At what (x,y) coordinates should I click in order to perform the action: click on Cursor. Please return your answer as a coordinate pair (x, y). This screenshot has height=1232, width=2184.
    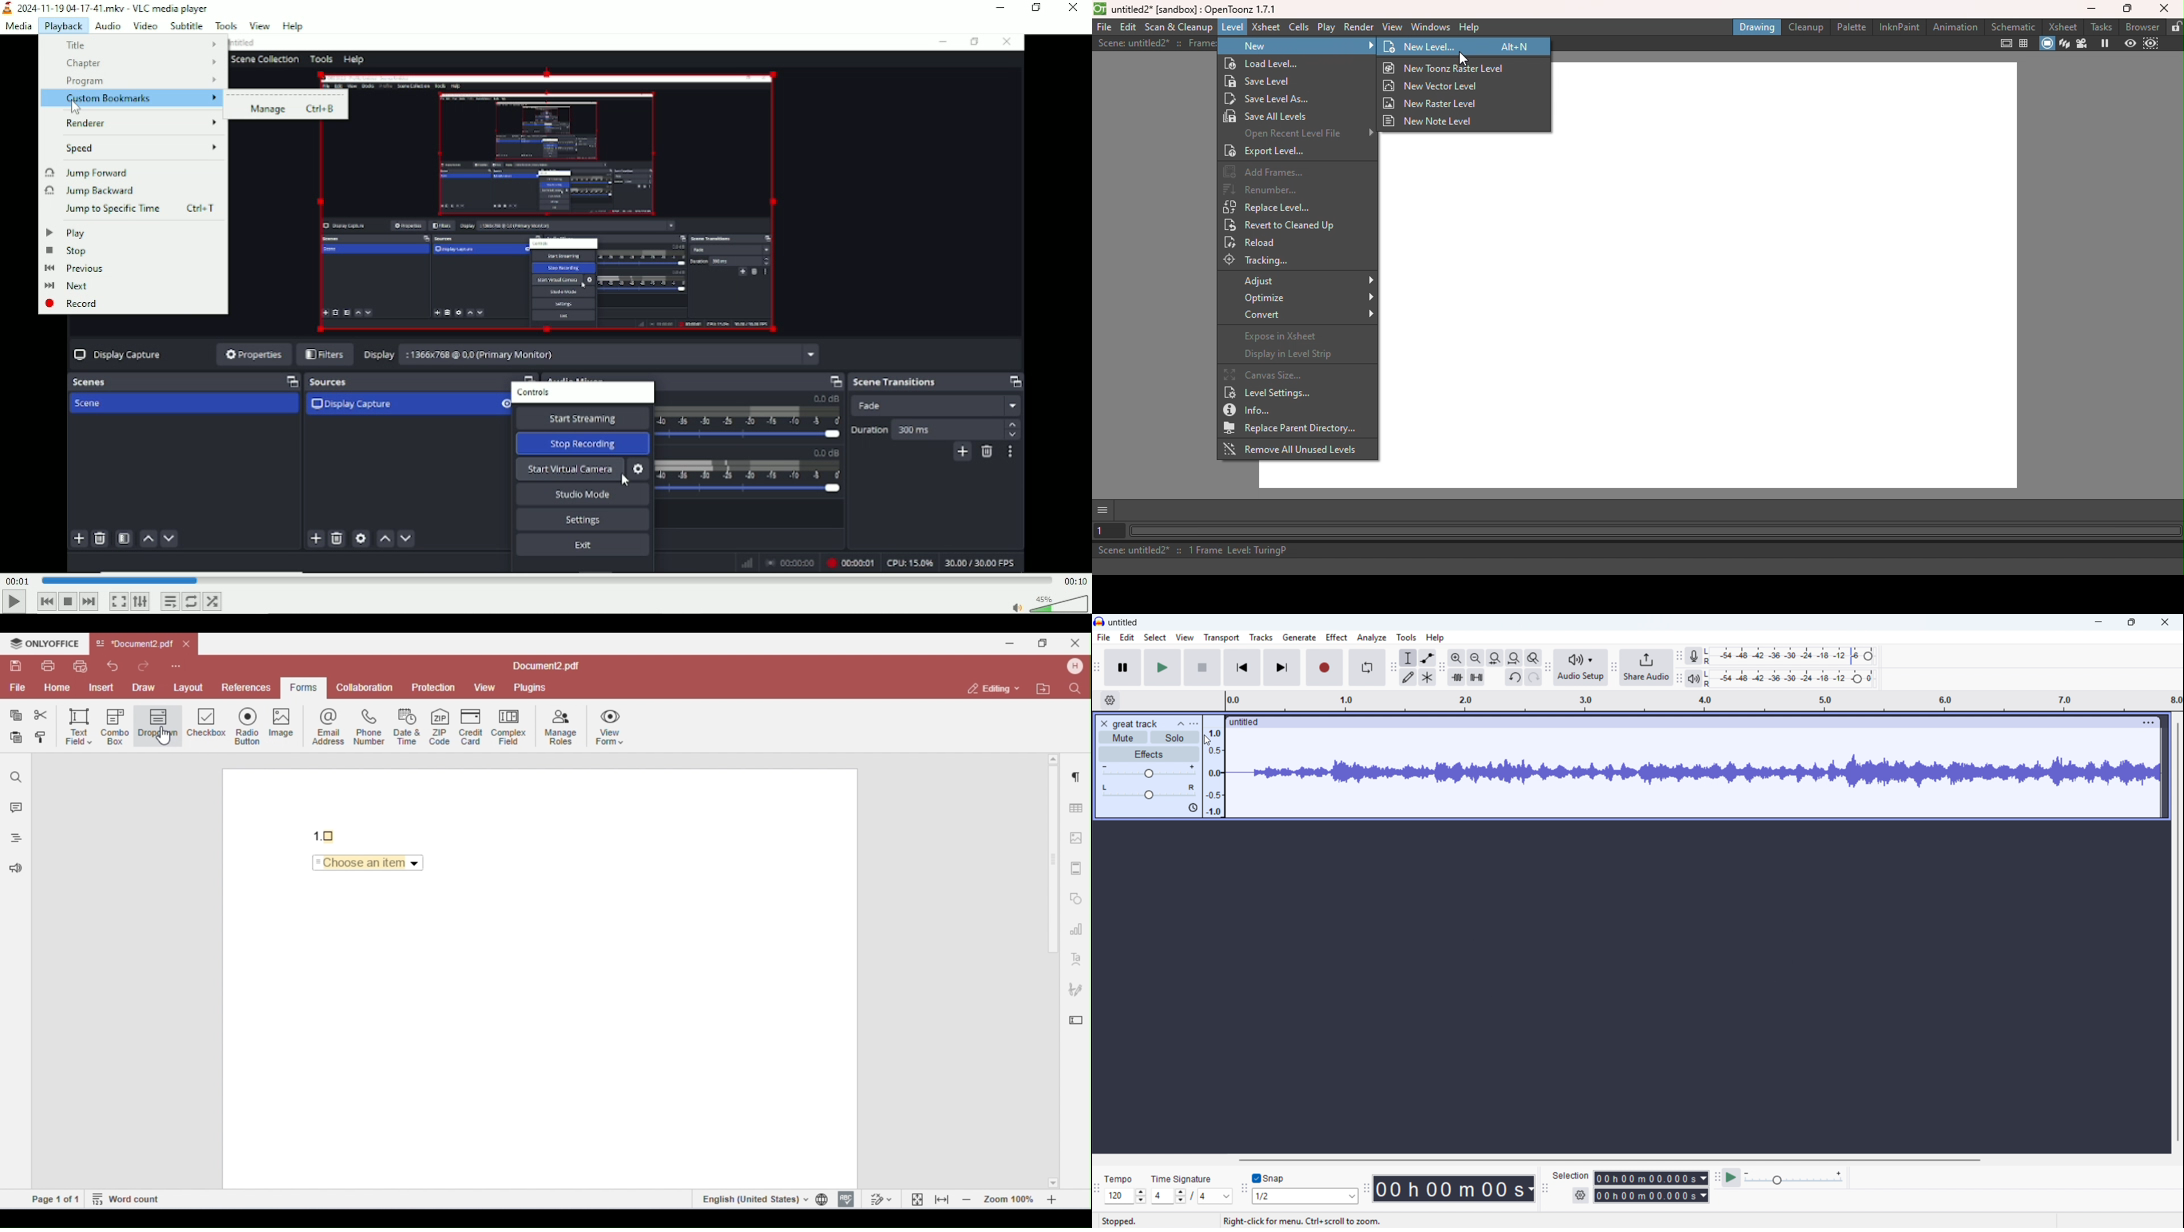
    Looking at the image, I should click on (79, 109).